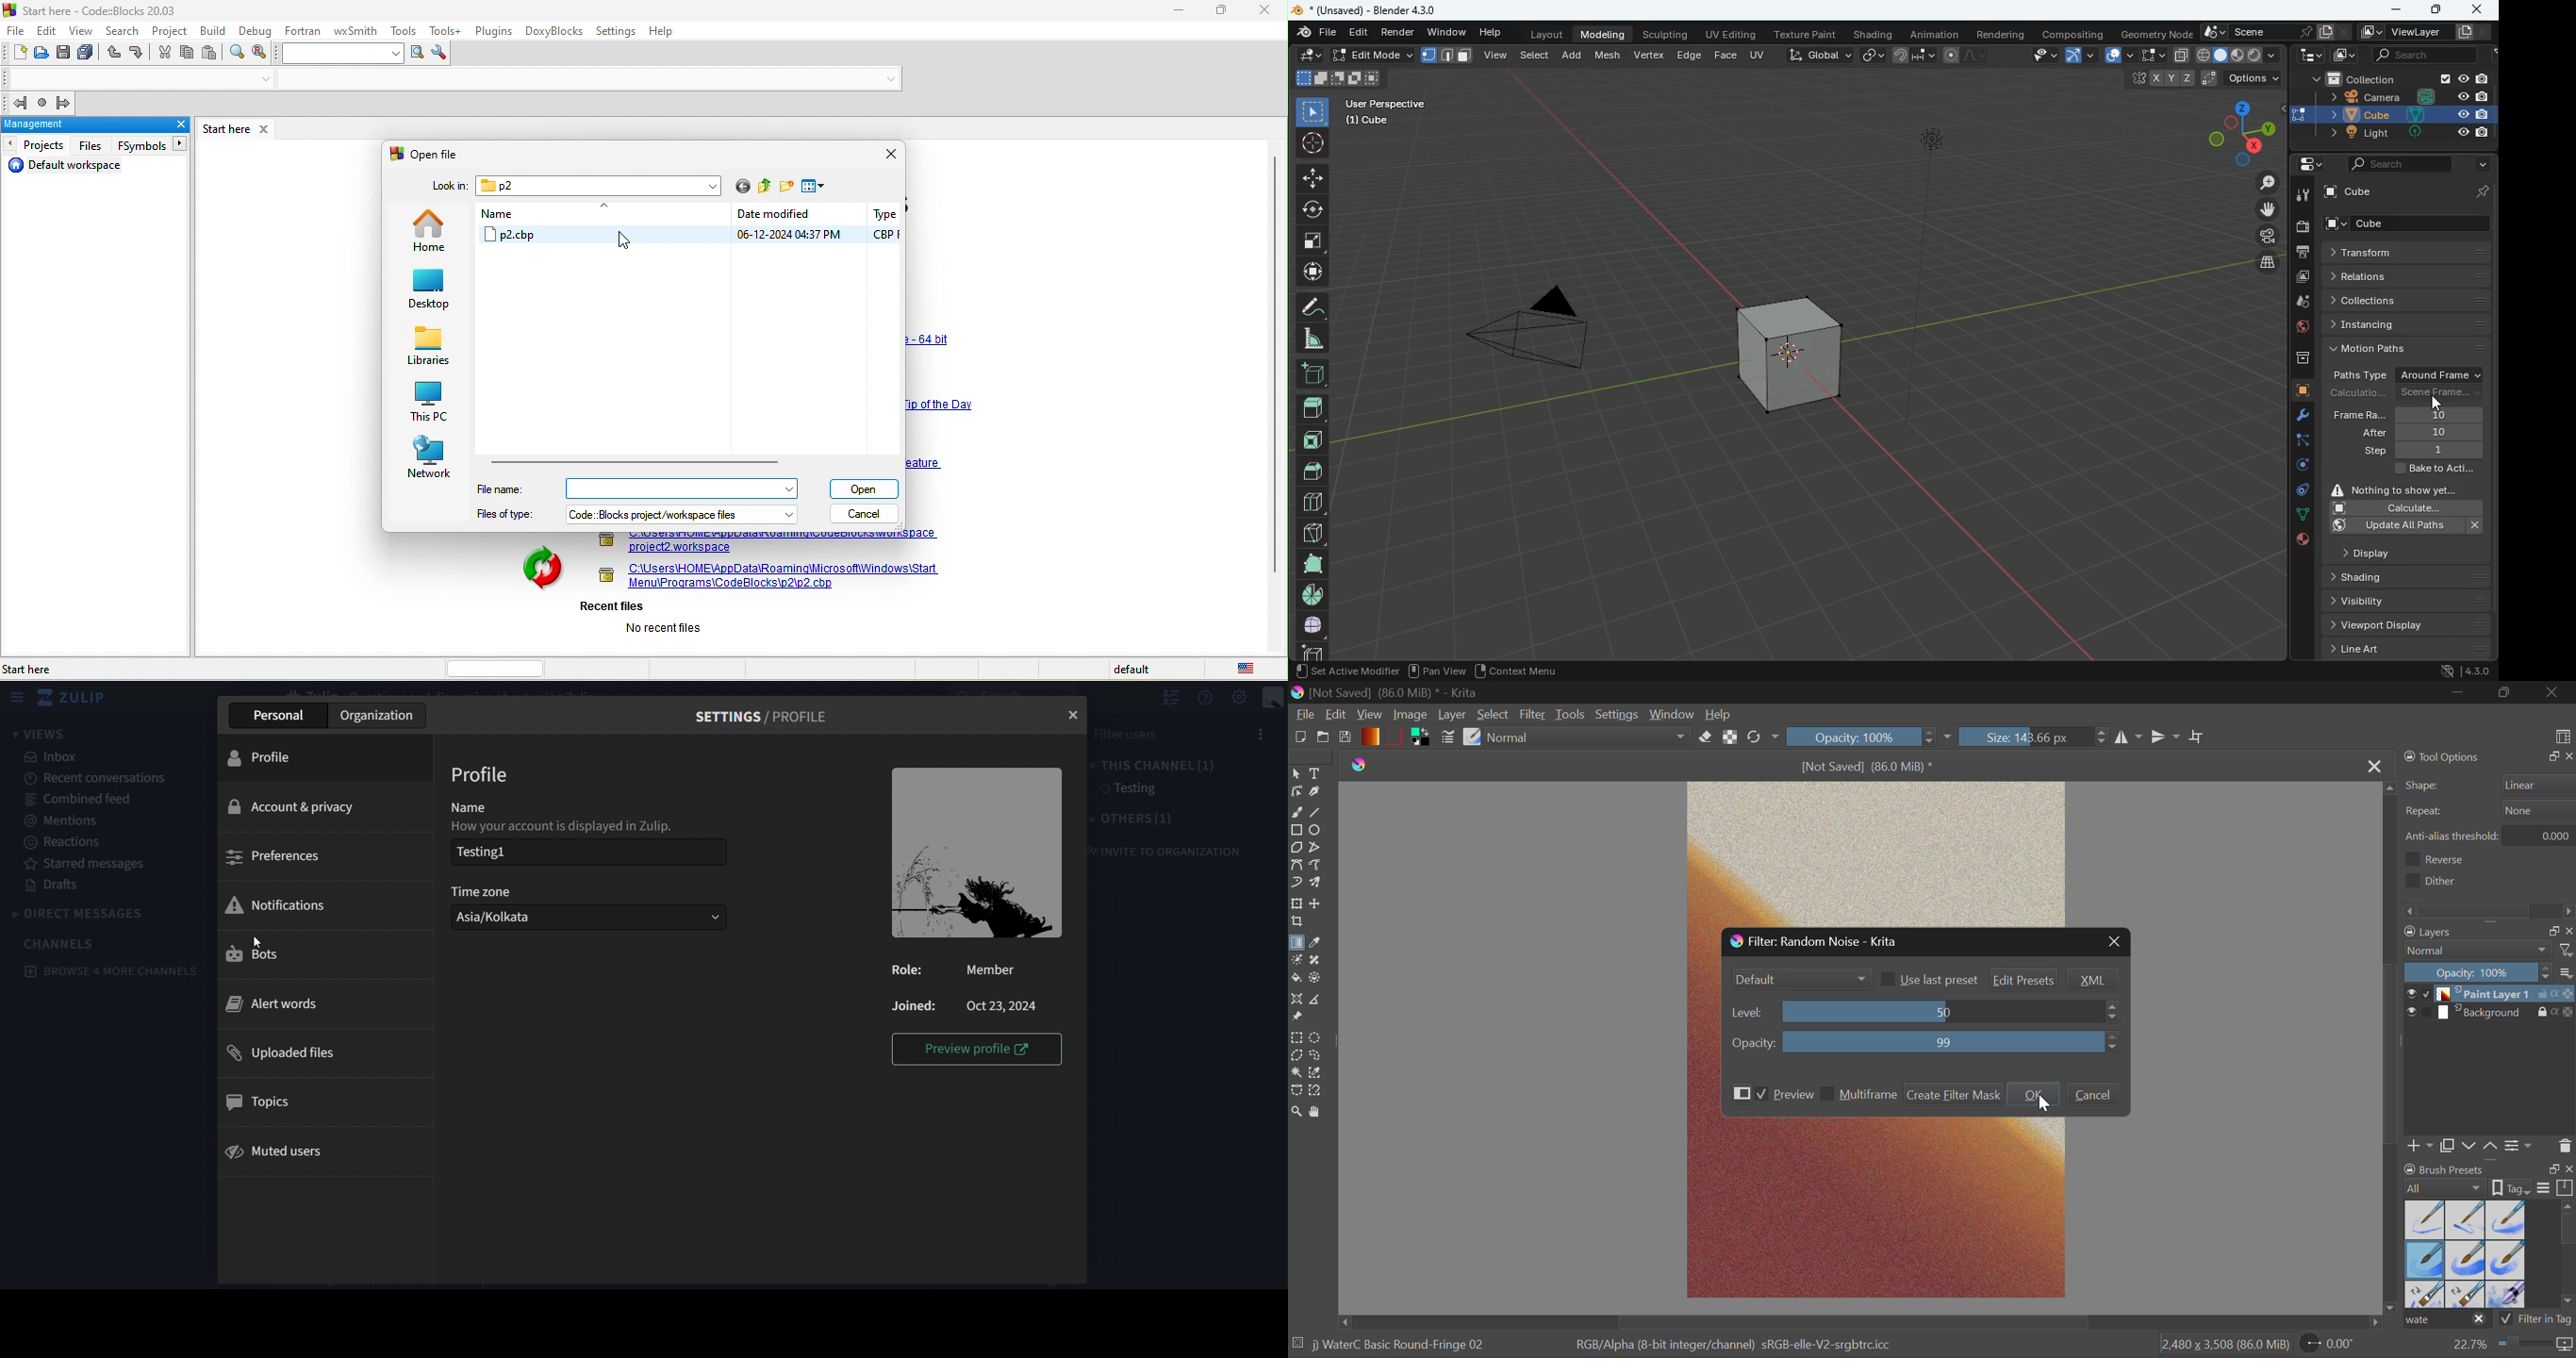 The image size is (2576, 1372). What do you see at coordinates (2303, 329) in the screenshot?
I see `globe` at bounding box center [2303, 329].